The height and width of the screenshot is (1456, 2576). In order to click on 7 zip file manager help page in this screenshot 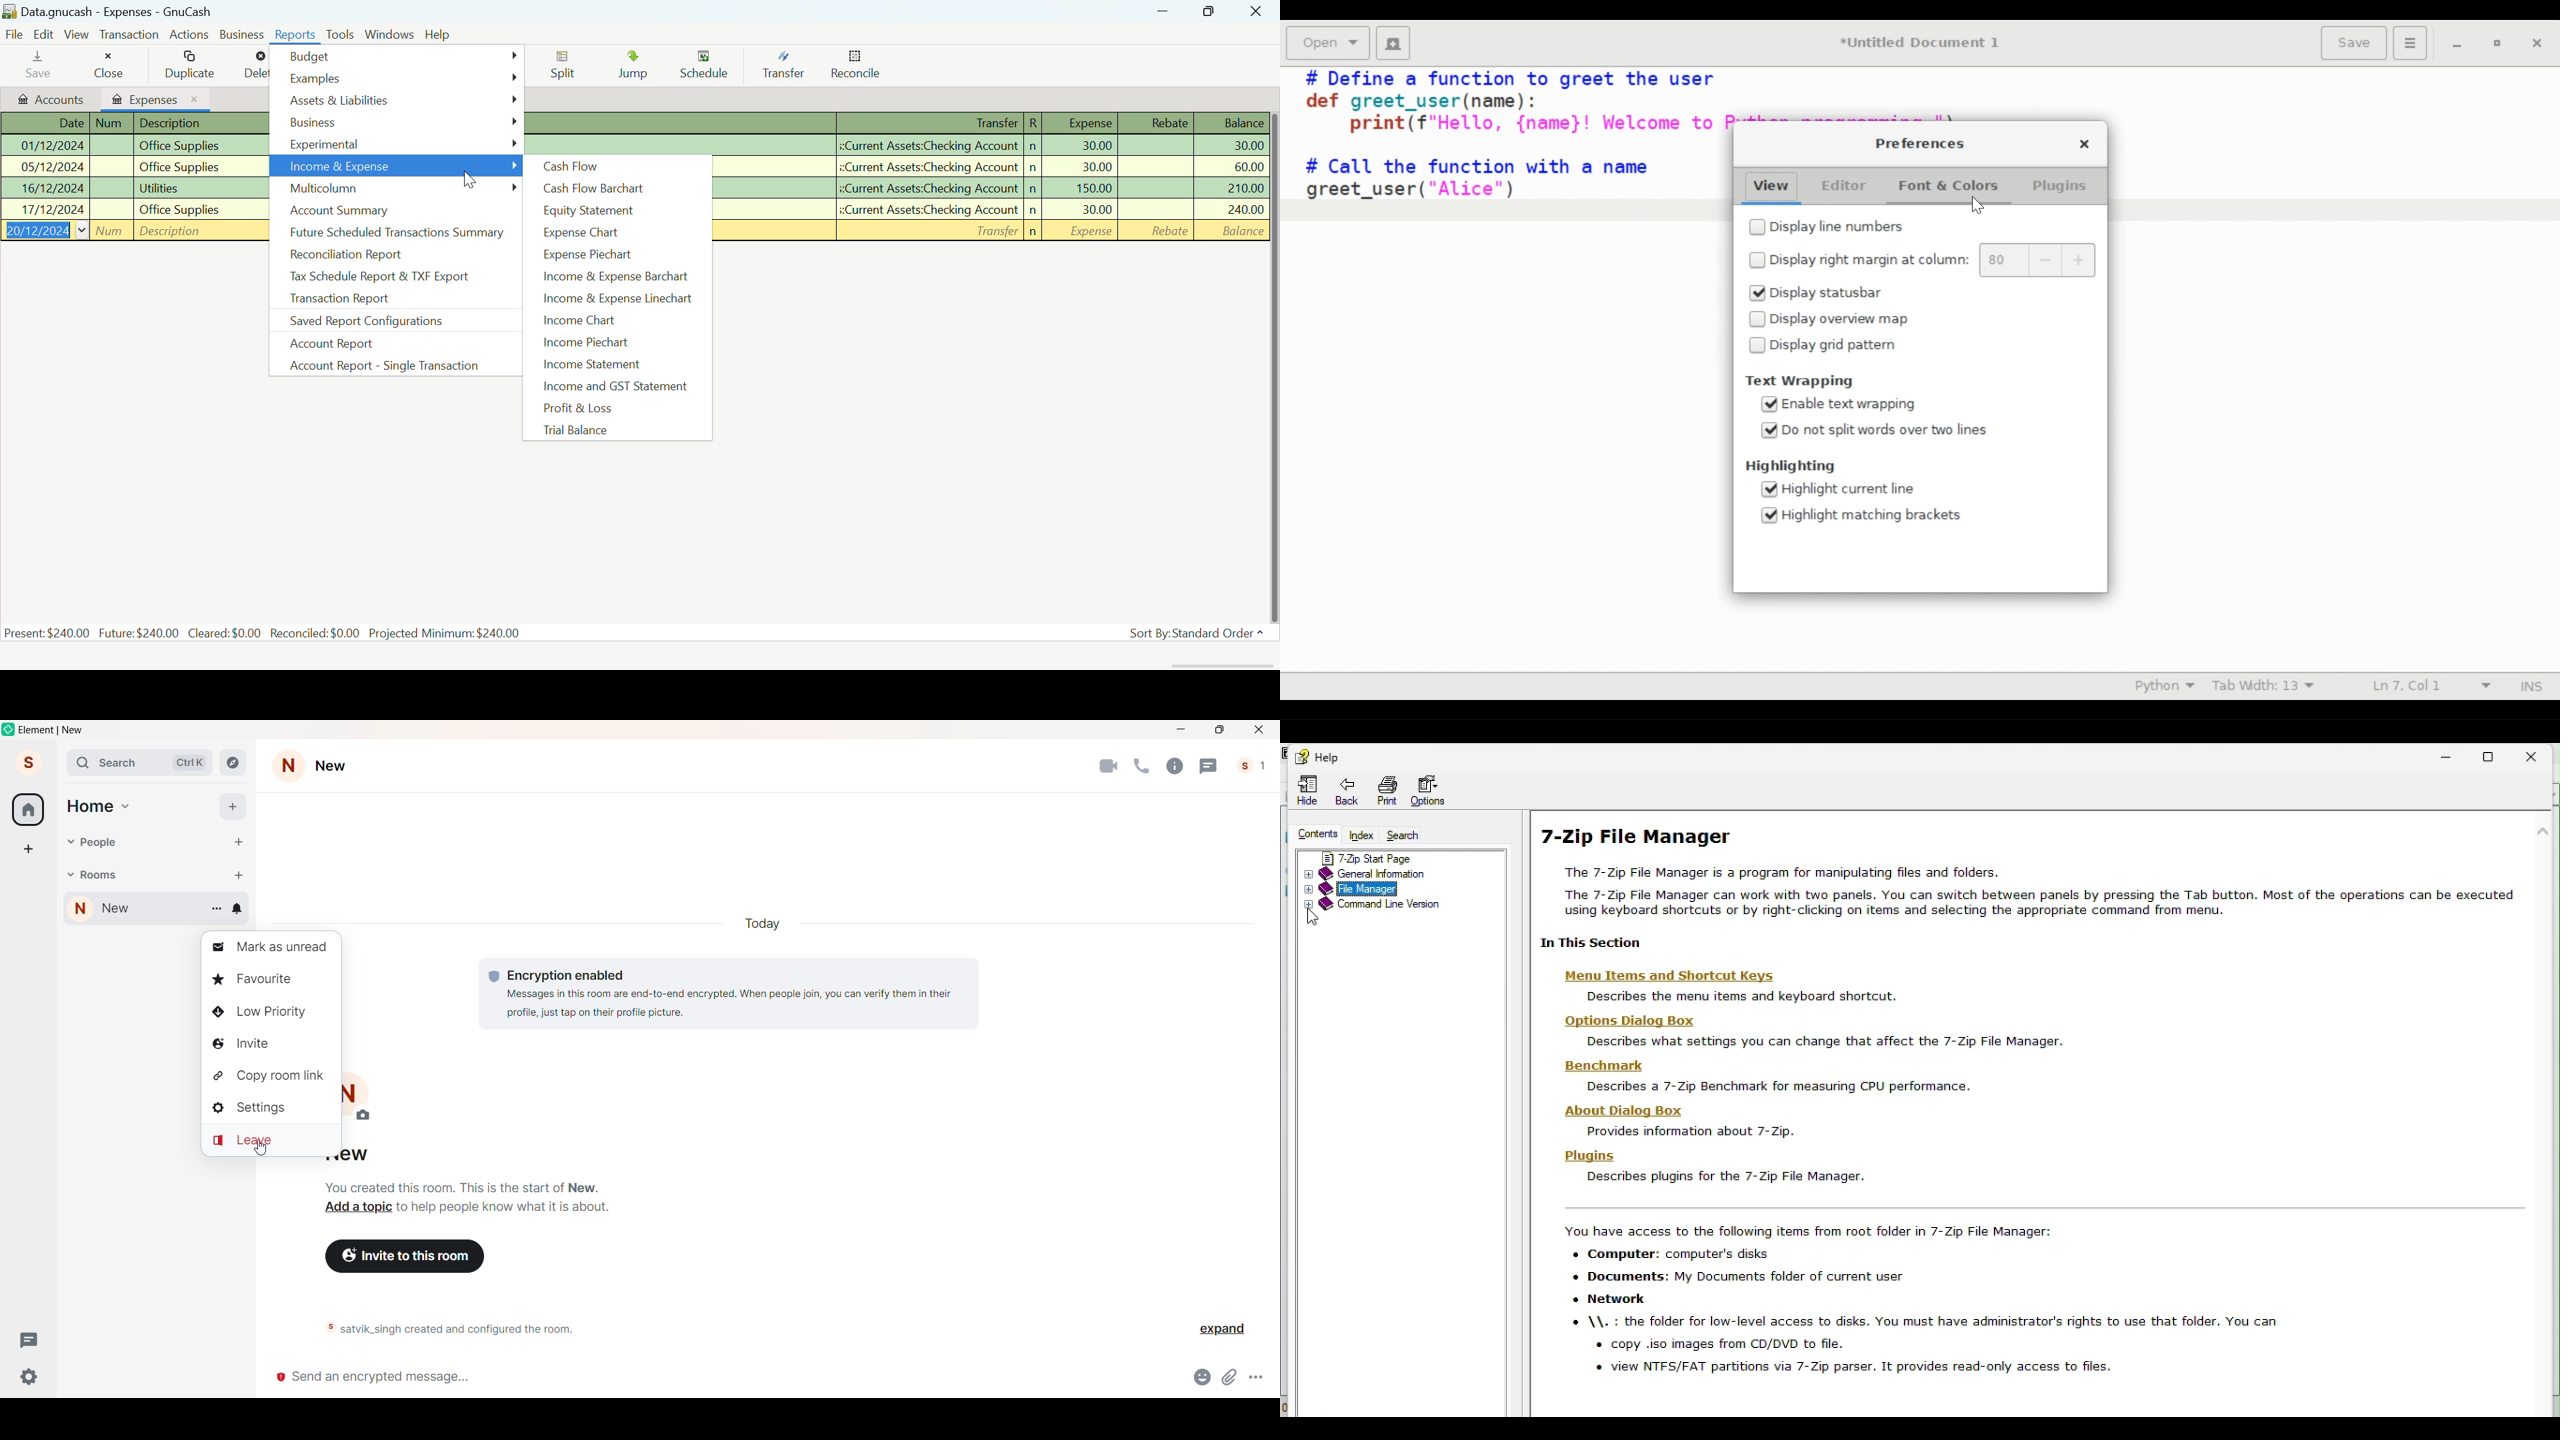, I will do `click(2035, 883)`.